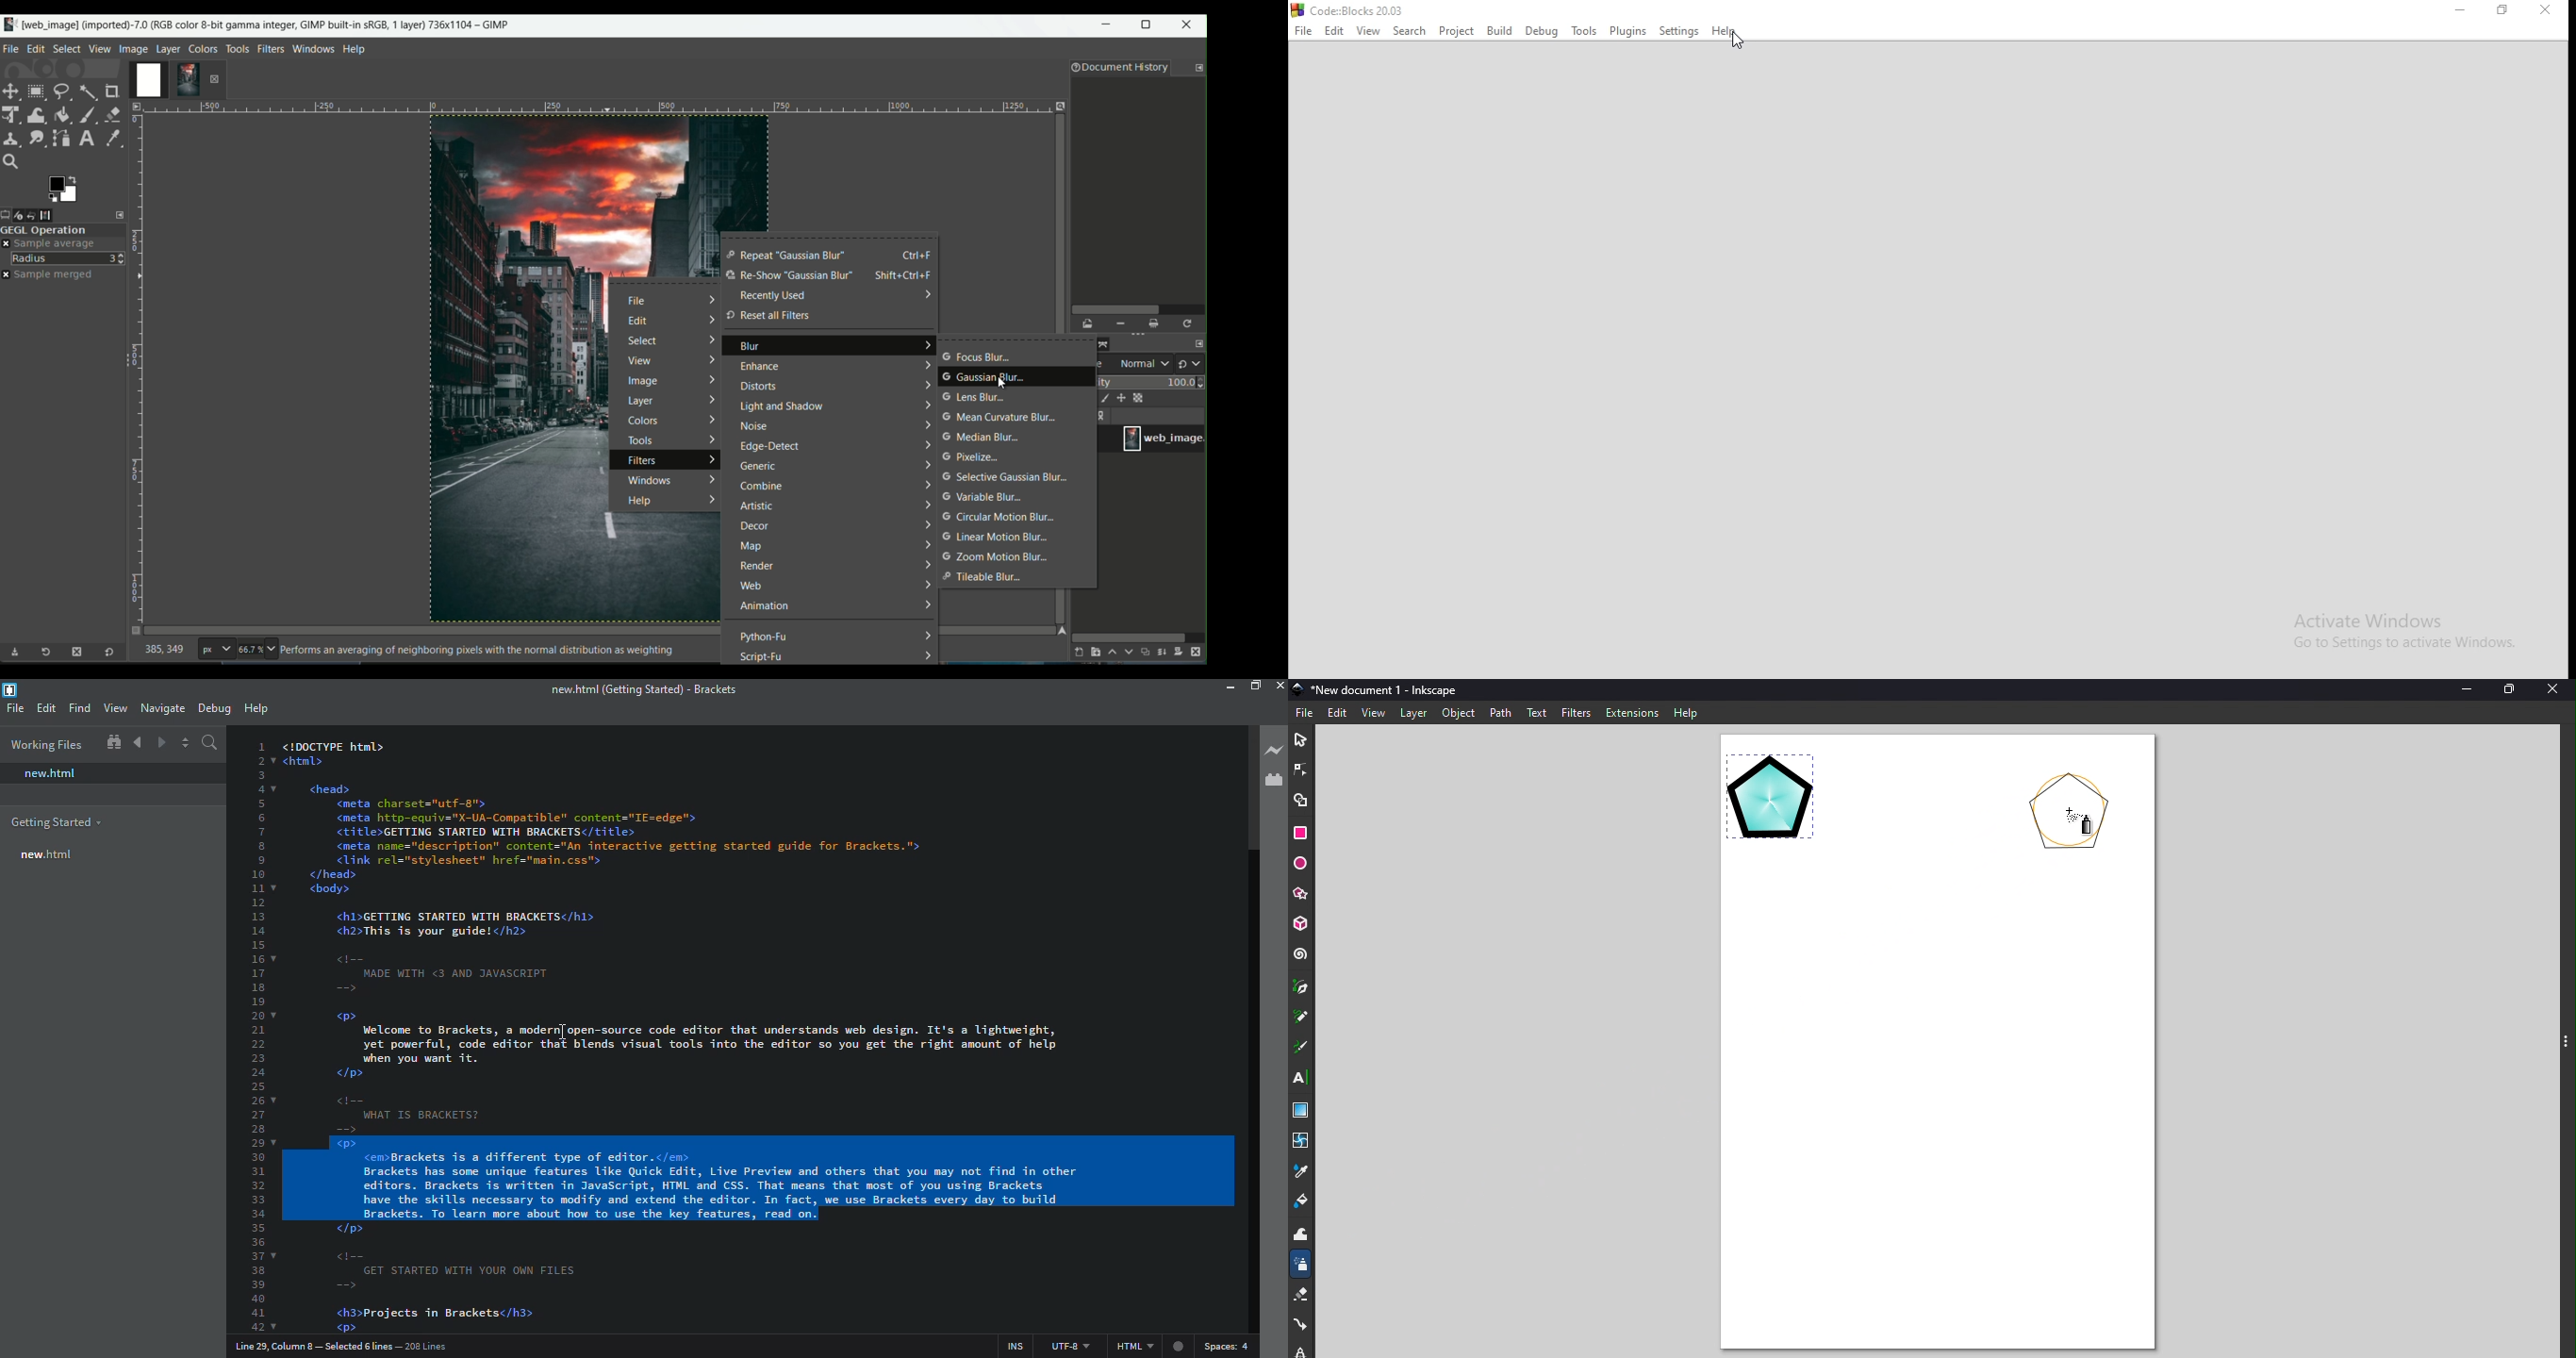 This screenshot has height=1372, width=2576. What do you see at coordinates (85, 138) in the screenshot?
I see `text tool` at bounding box center [85, 138].